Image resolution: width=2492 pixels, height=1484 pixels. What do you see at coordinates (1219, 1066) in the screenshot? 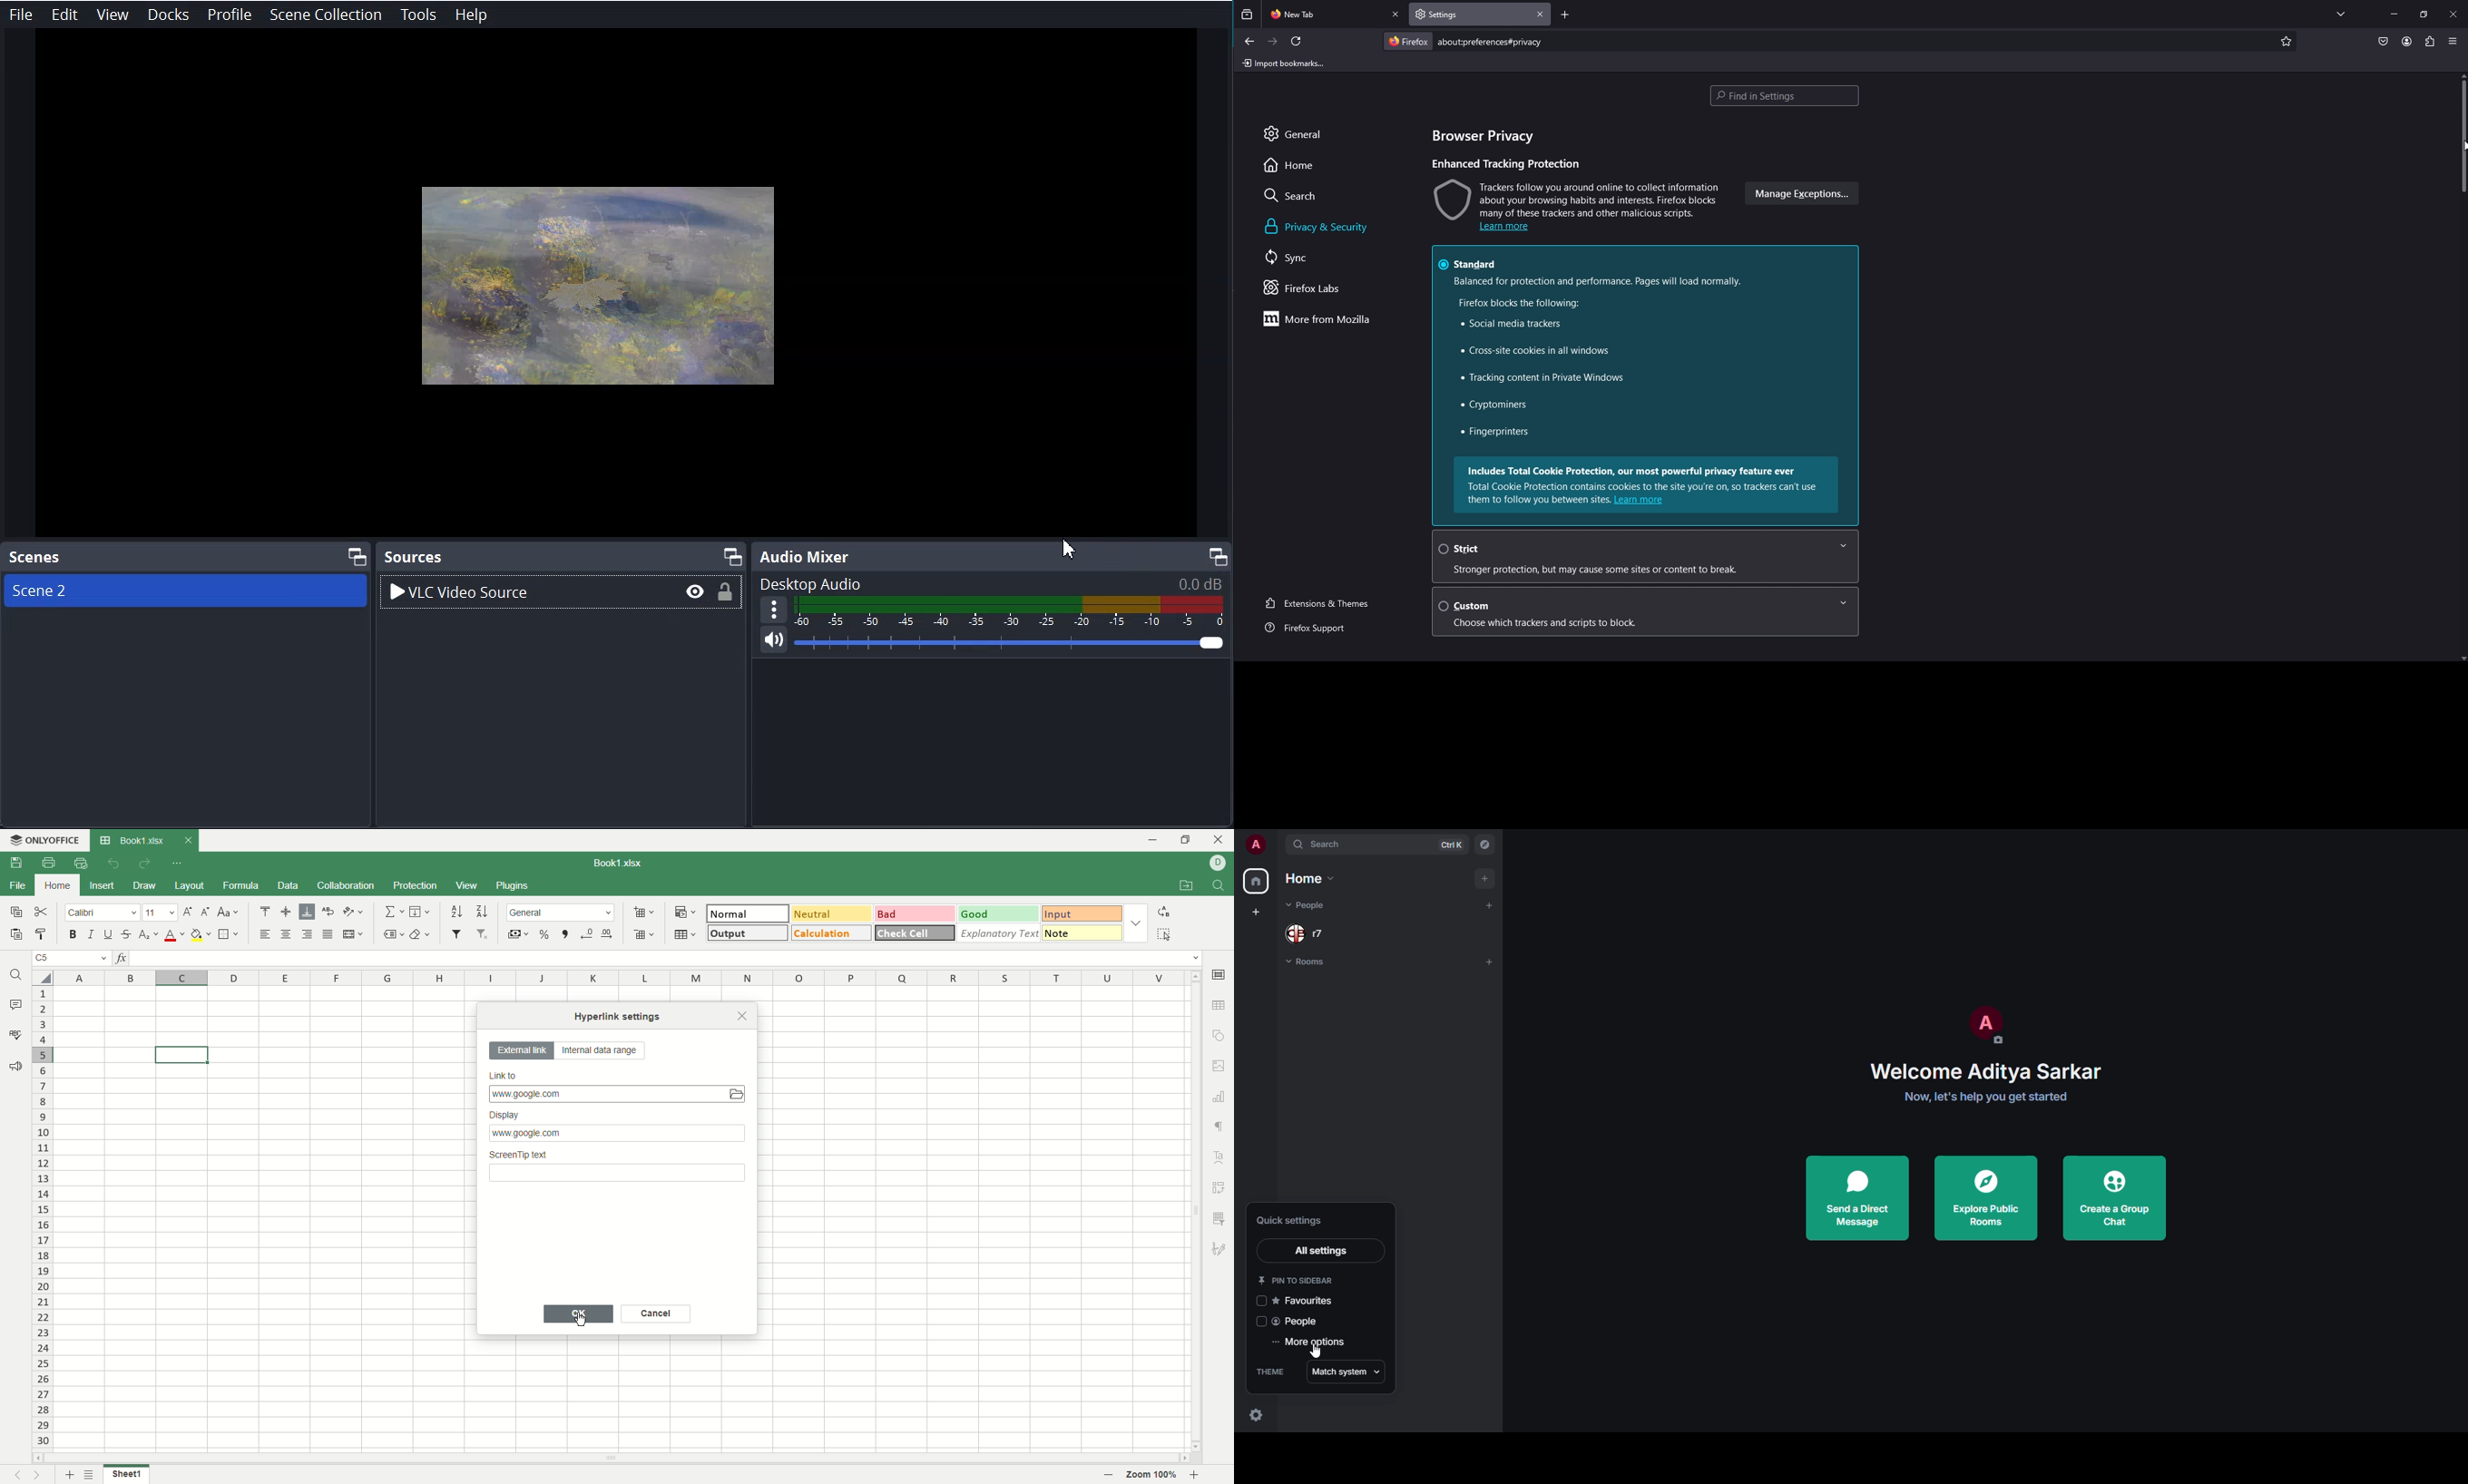
I see `image settings` at bounding box center [1219, 1066].